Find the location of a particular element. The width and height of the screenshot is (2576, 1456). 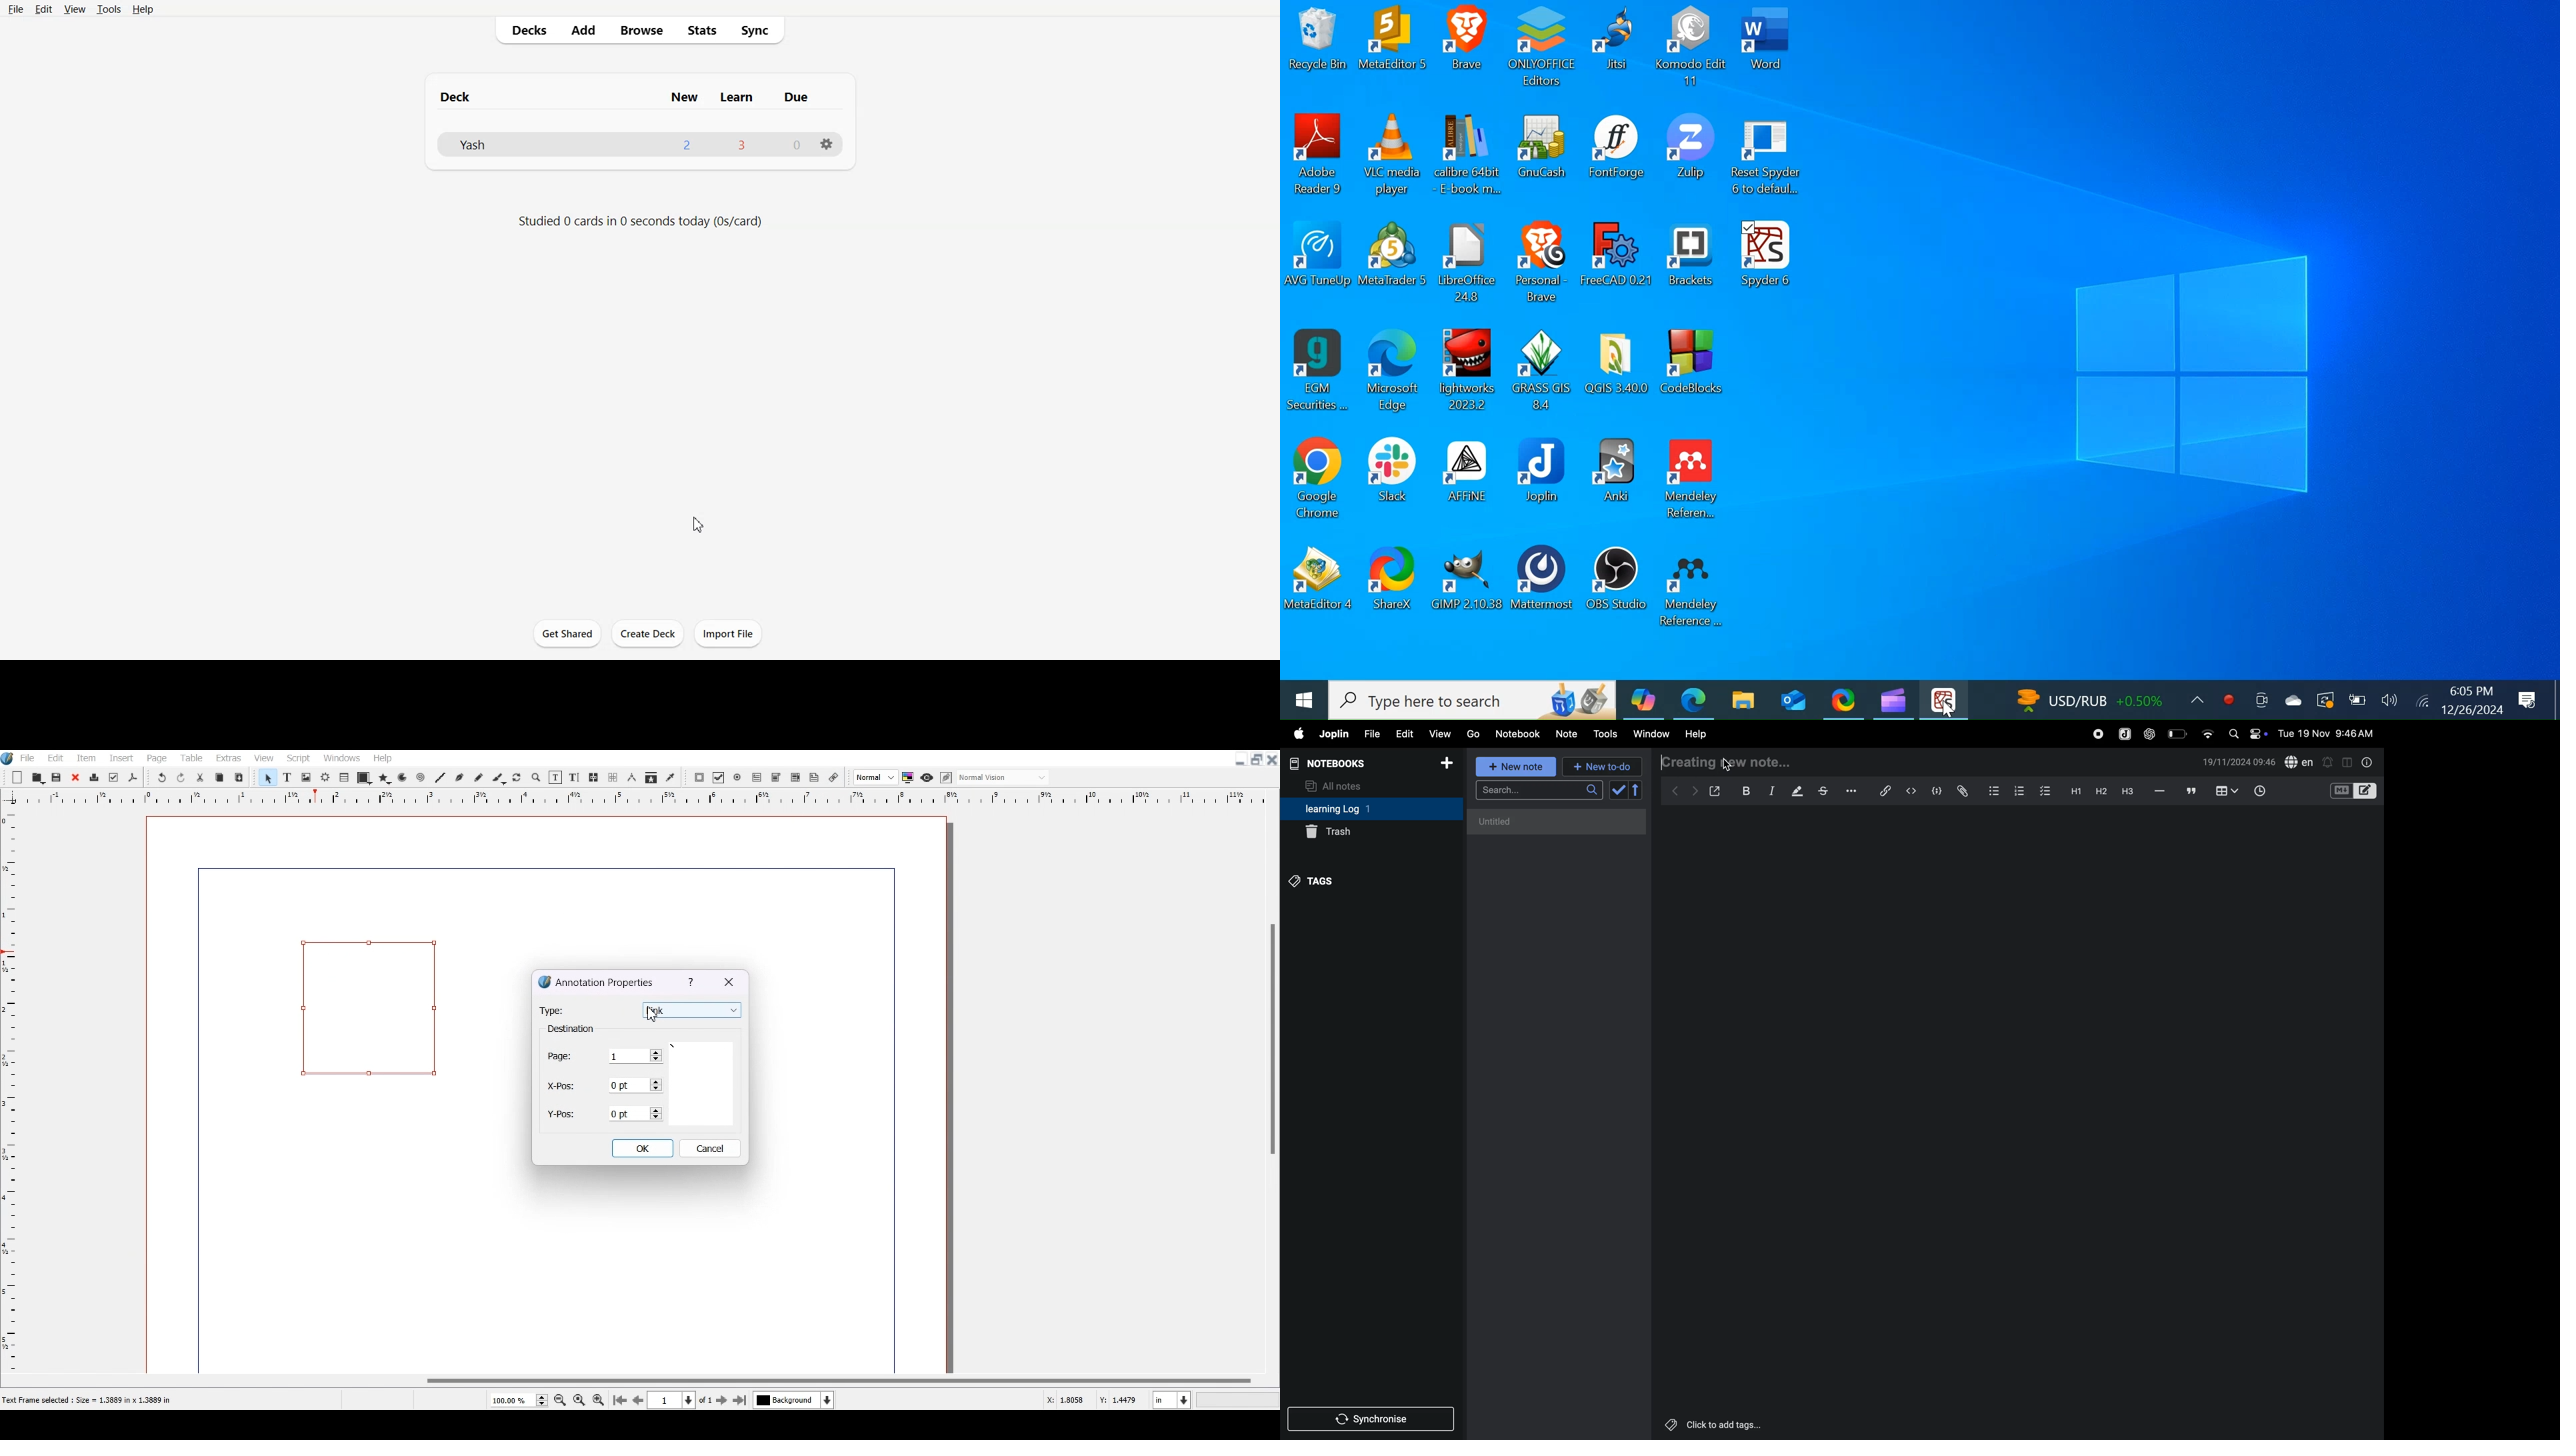

heading 2 is located at coordinates (2101, 791).